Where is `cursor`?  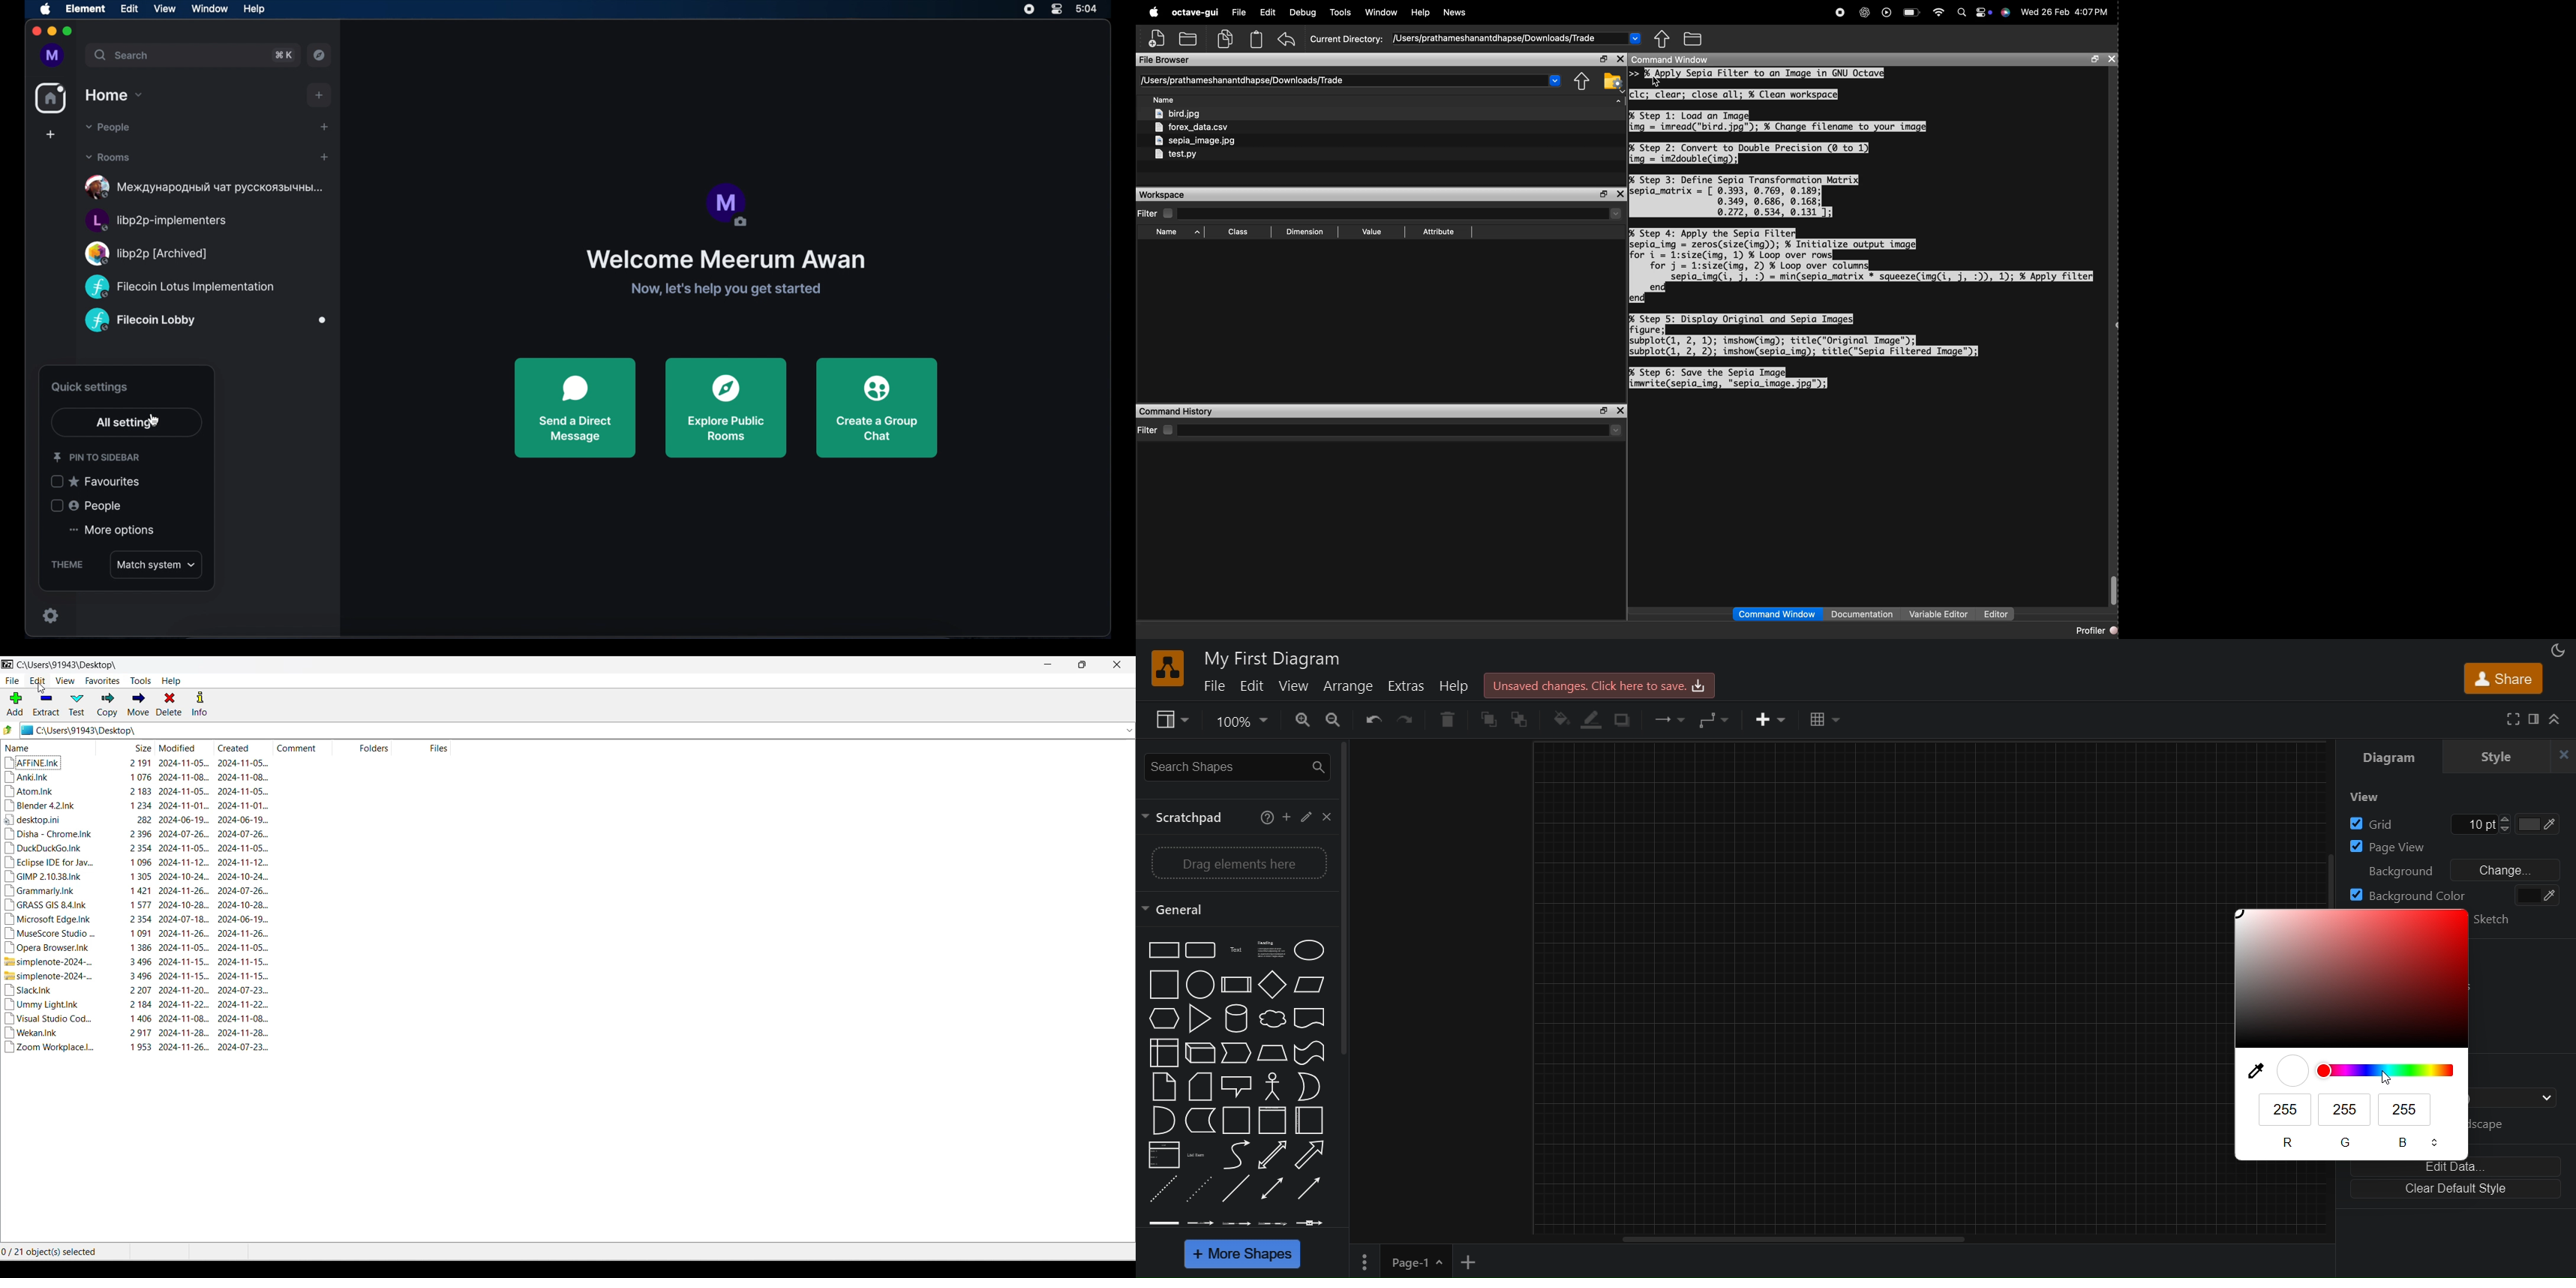
cursor is located at coordinates (40, 688).